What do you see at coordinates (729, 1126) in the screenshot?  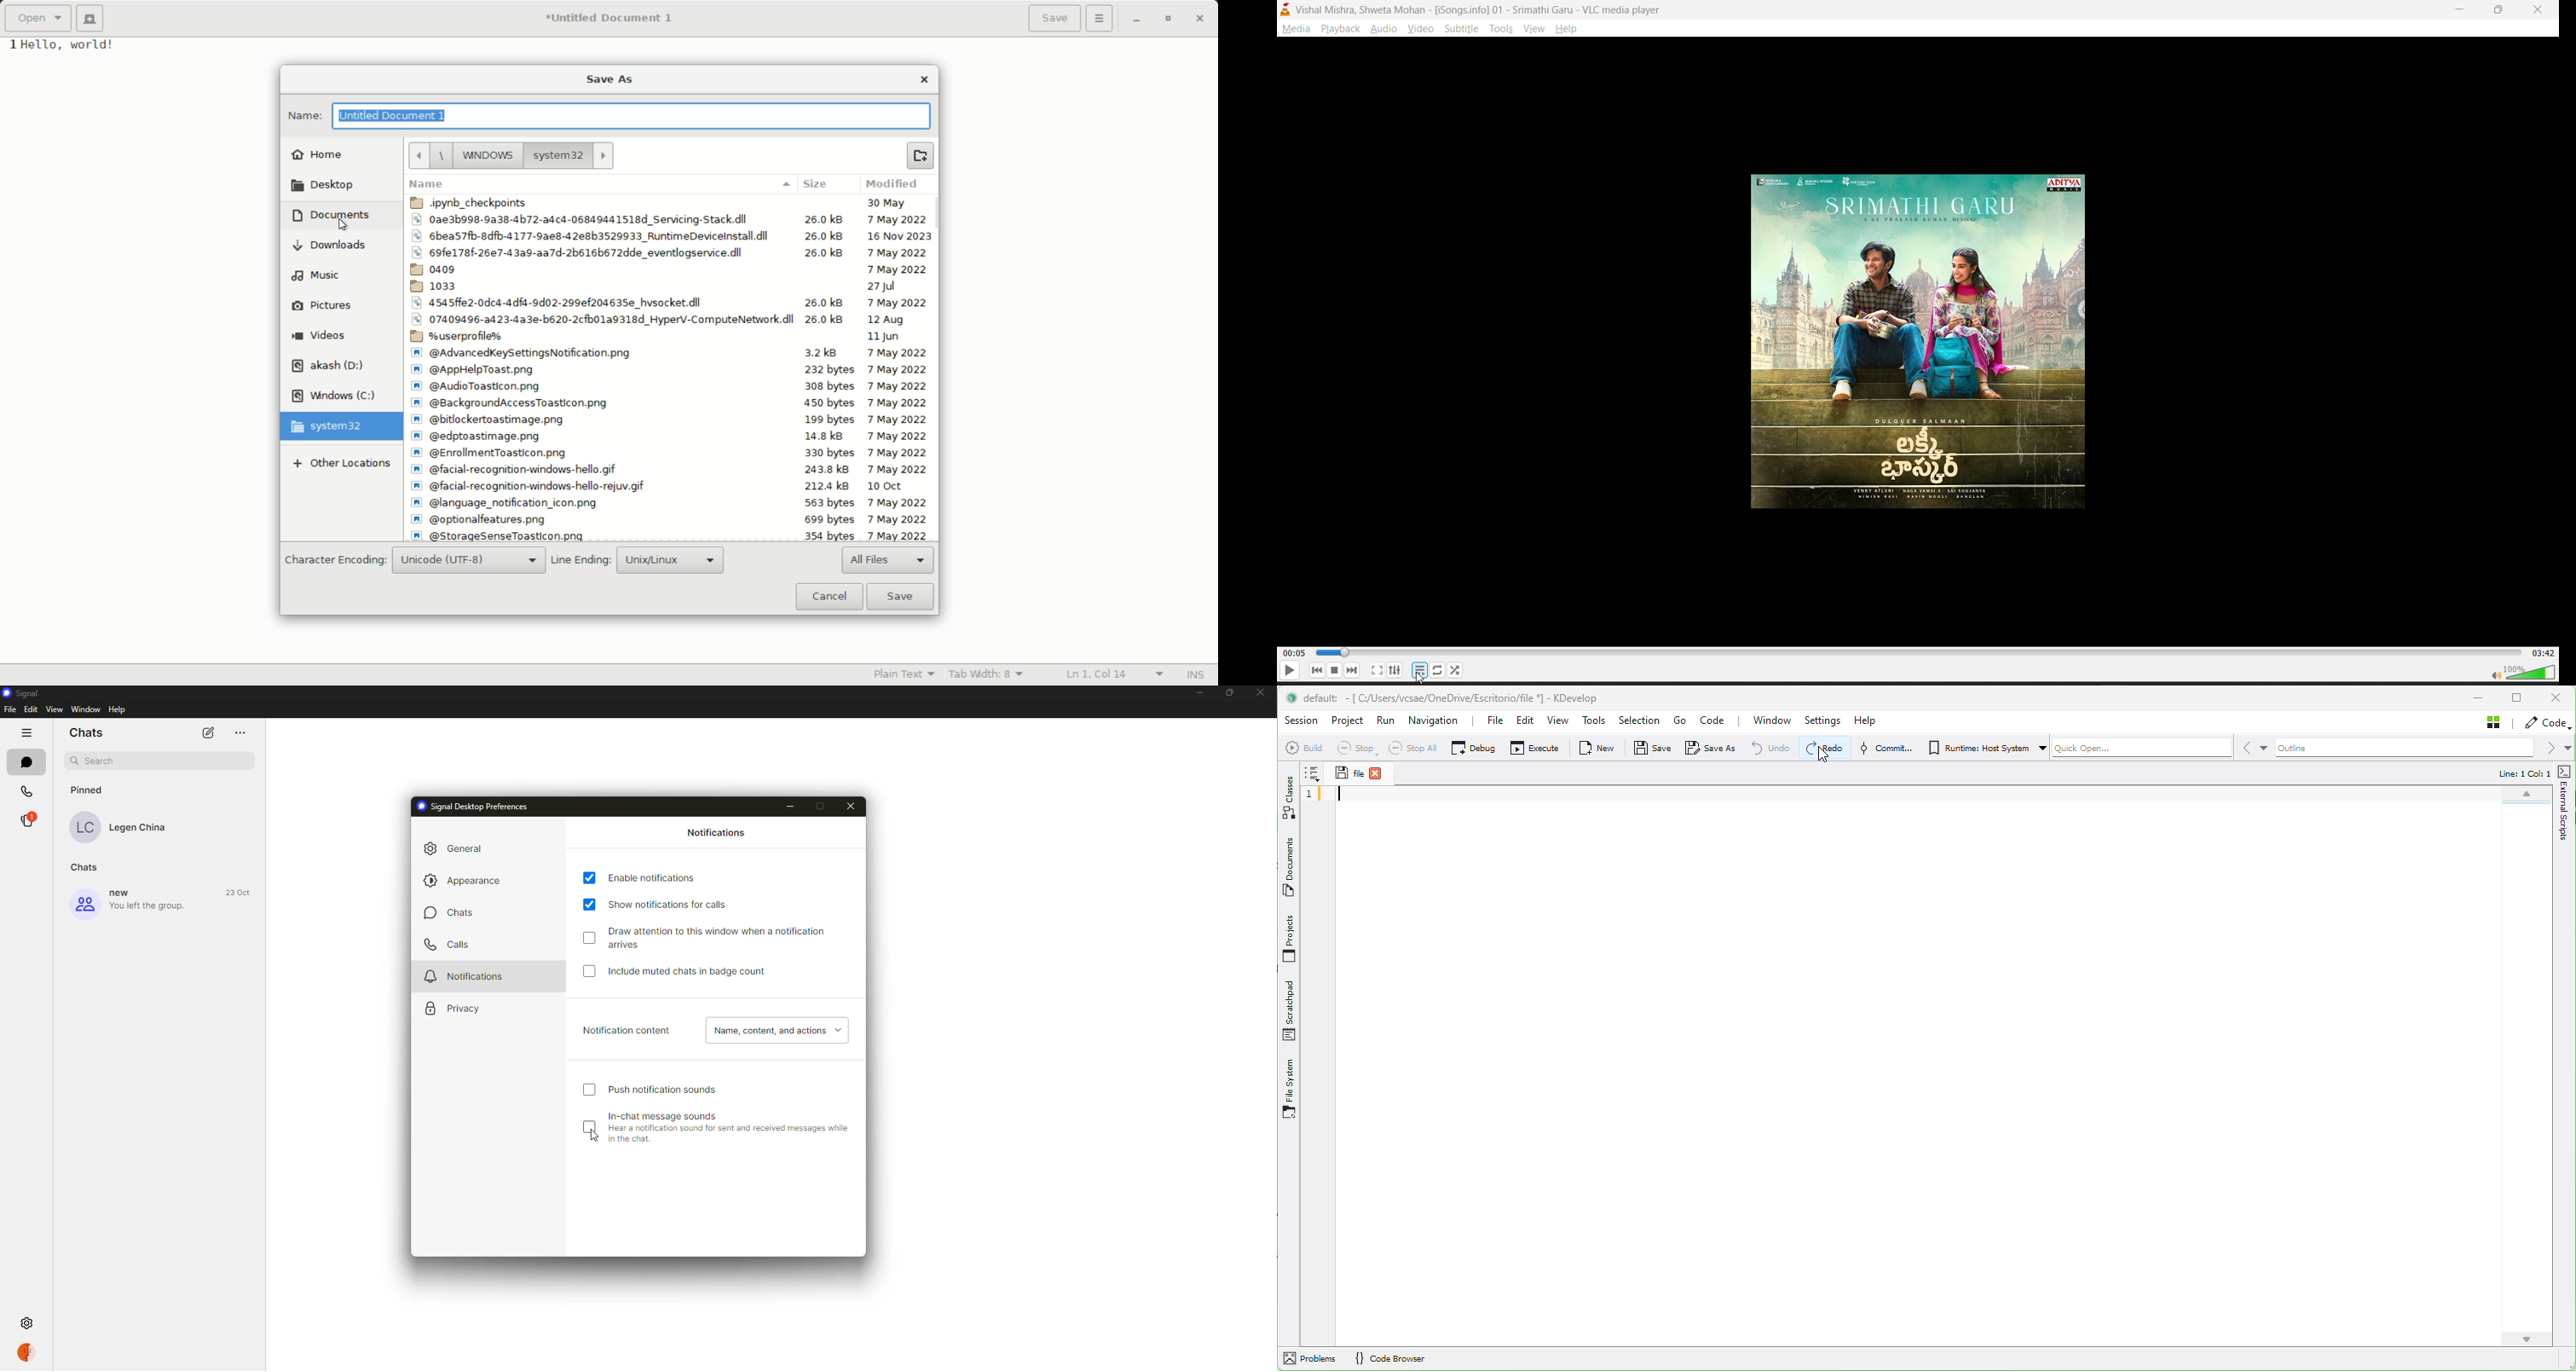 I see `in-chat message sounds` at bounding box center [729, 1126].